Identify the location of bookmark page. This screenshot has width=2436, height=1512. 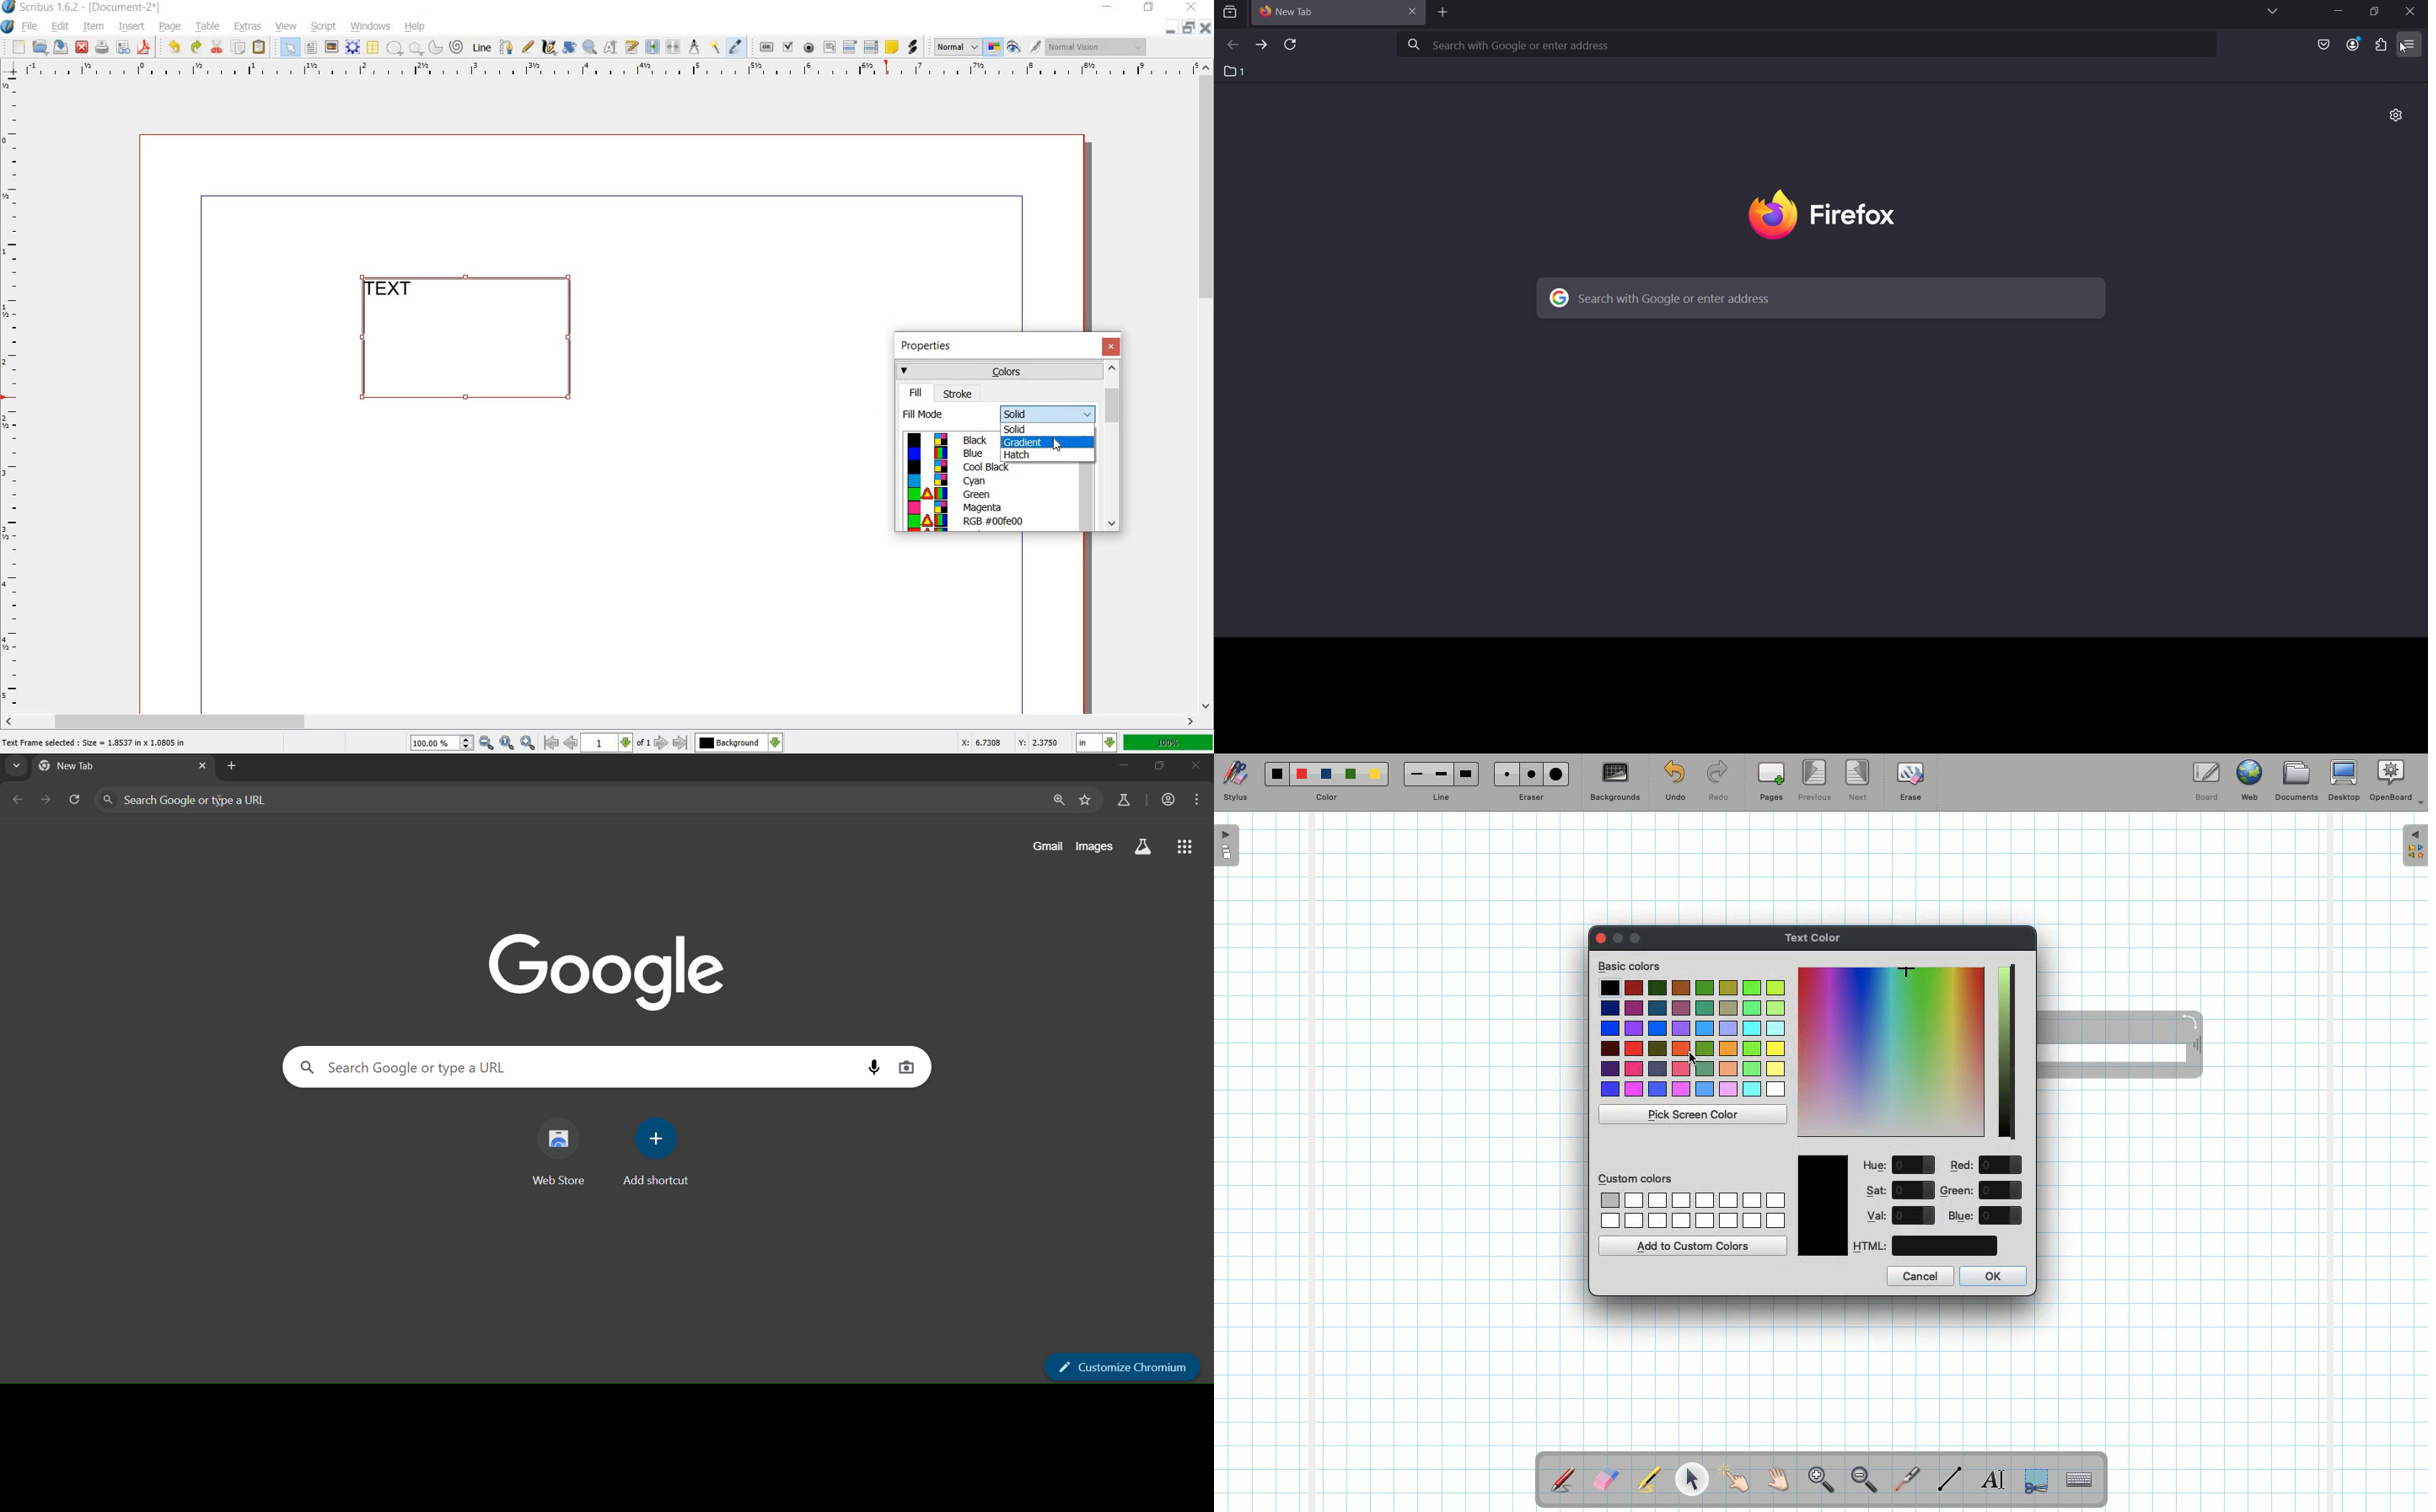
(1086, 800).